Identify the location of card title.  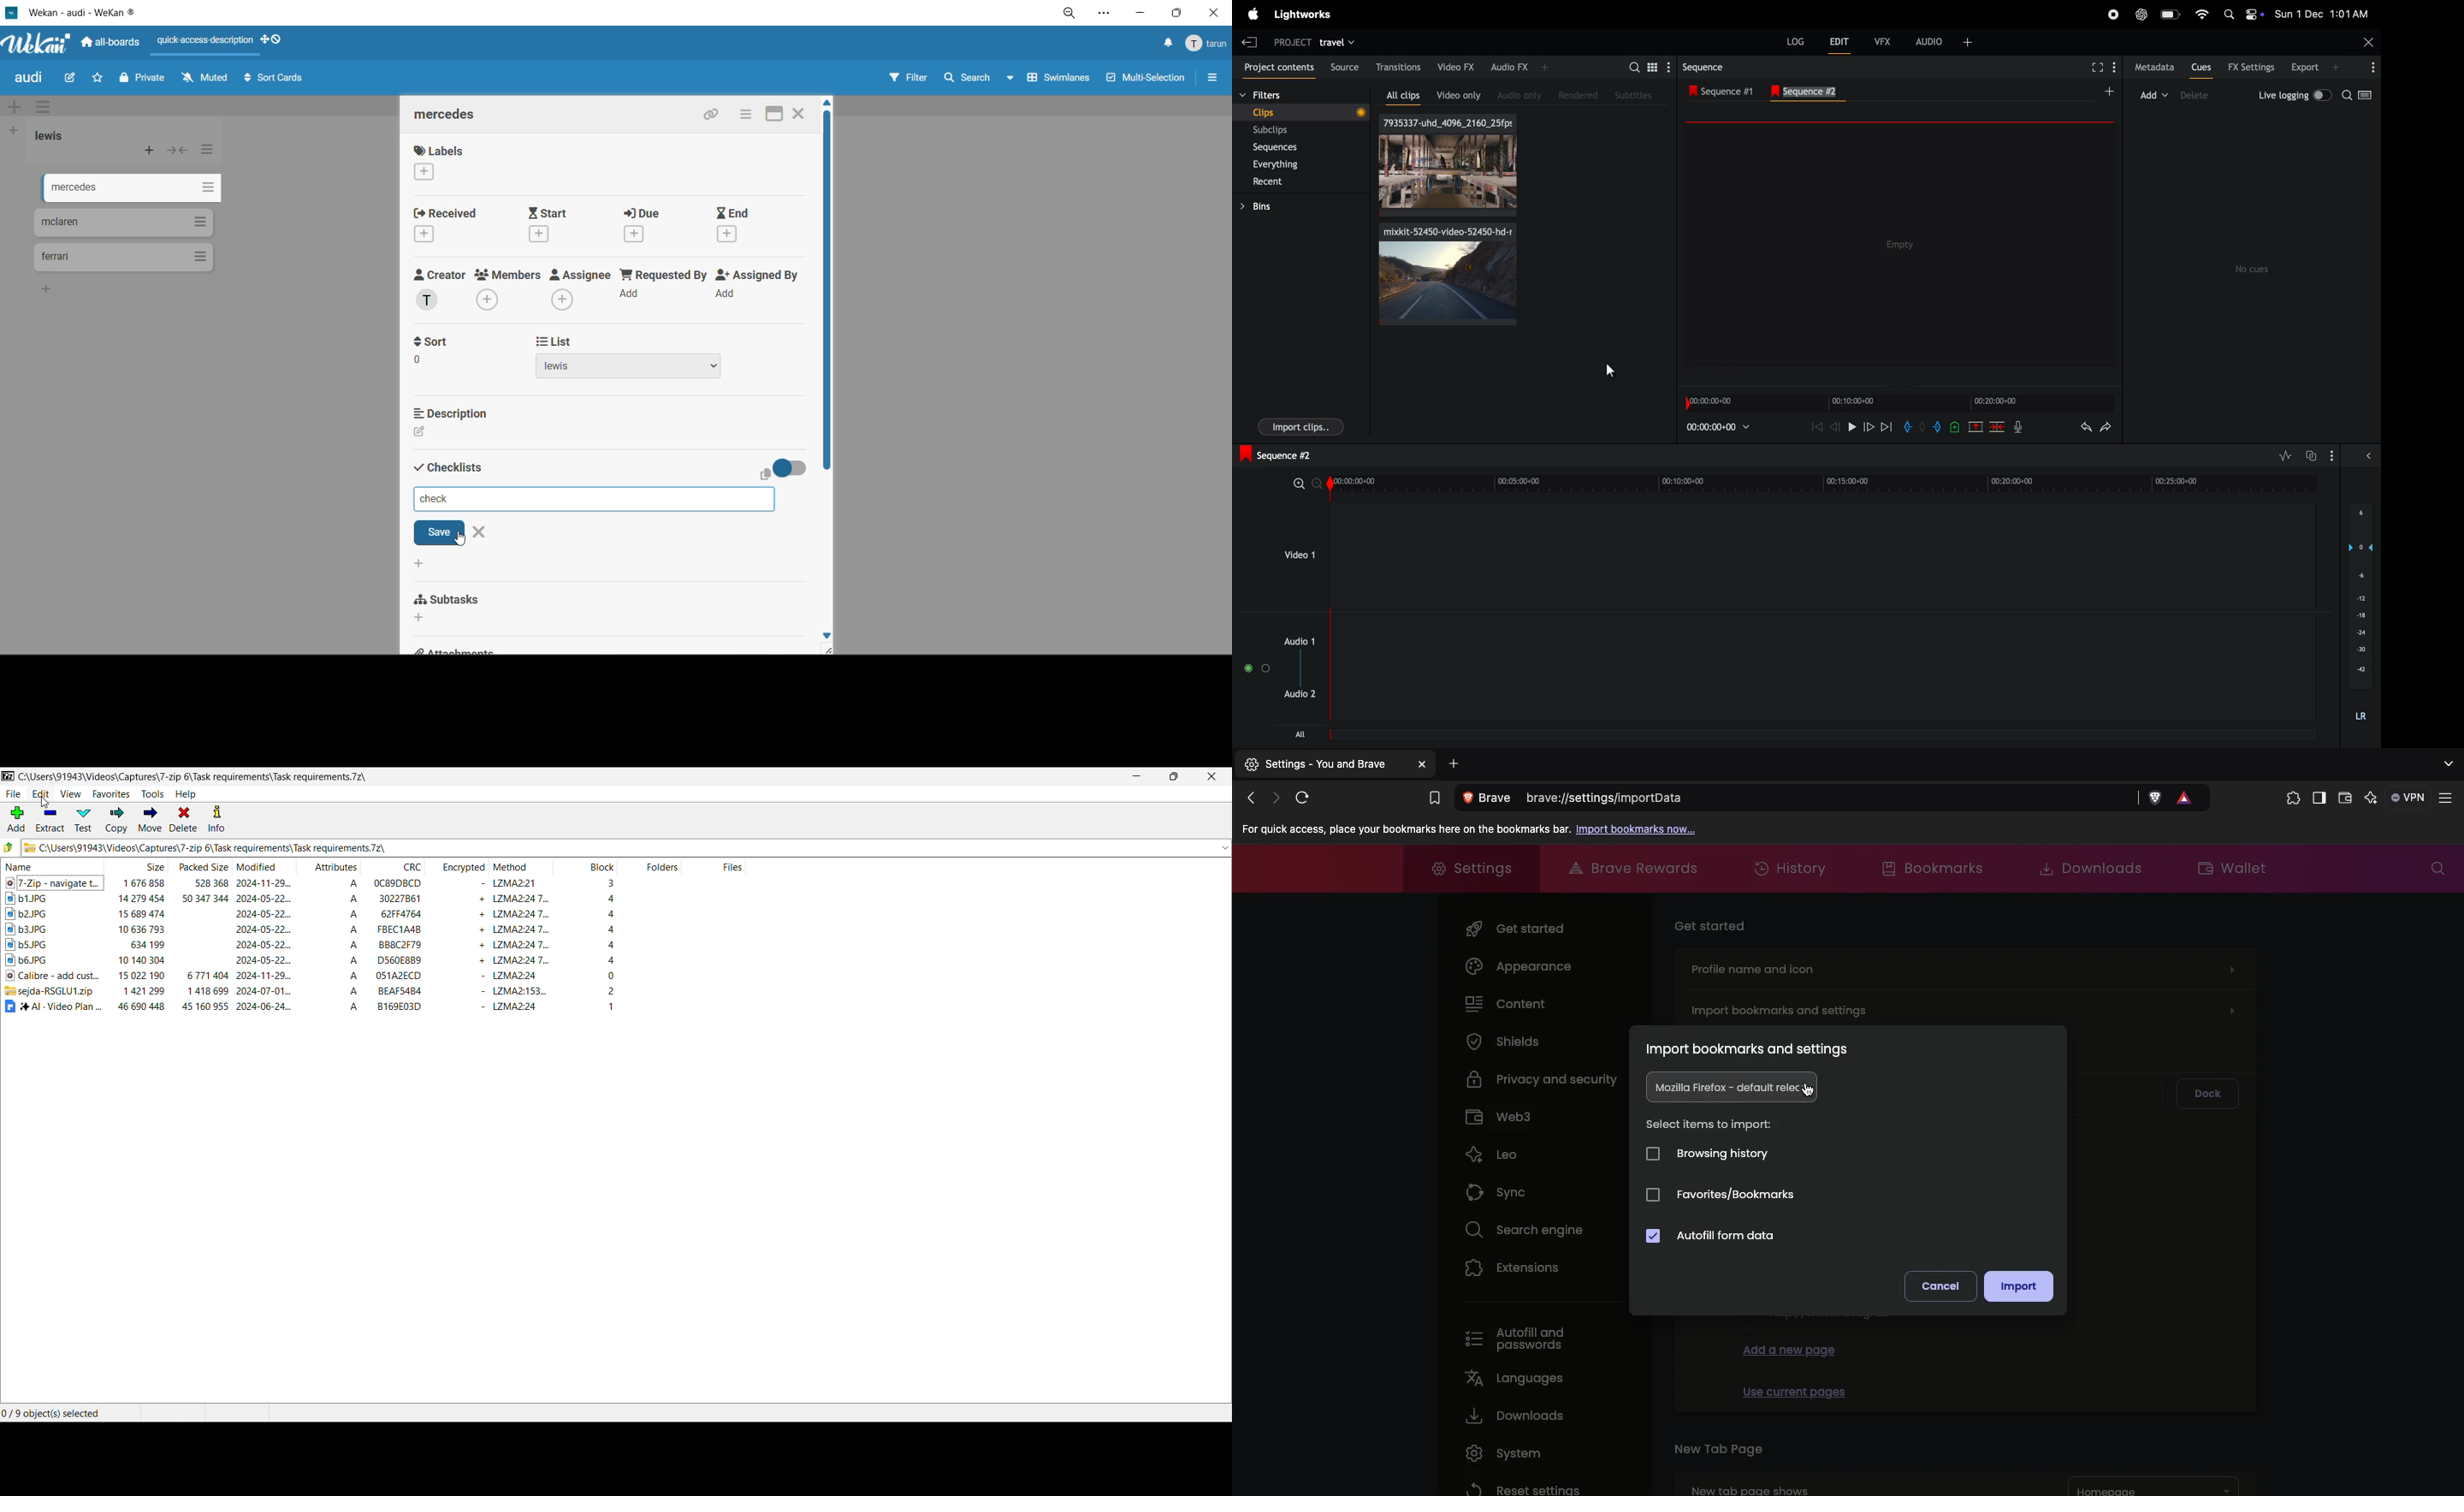
(450, 116).